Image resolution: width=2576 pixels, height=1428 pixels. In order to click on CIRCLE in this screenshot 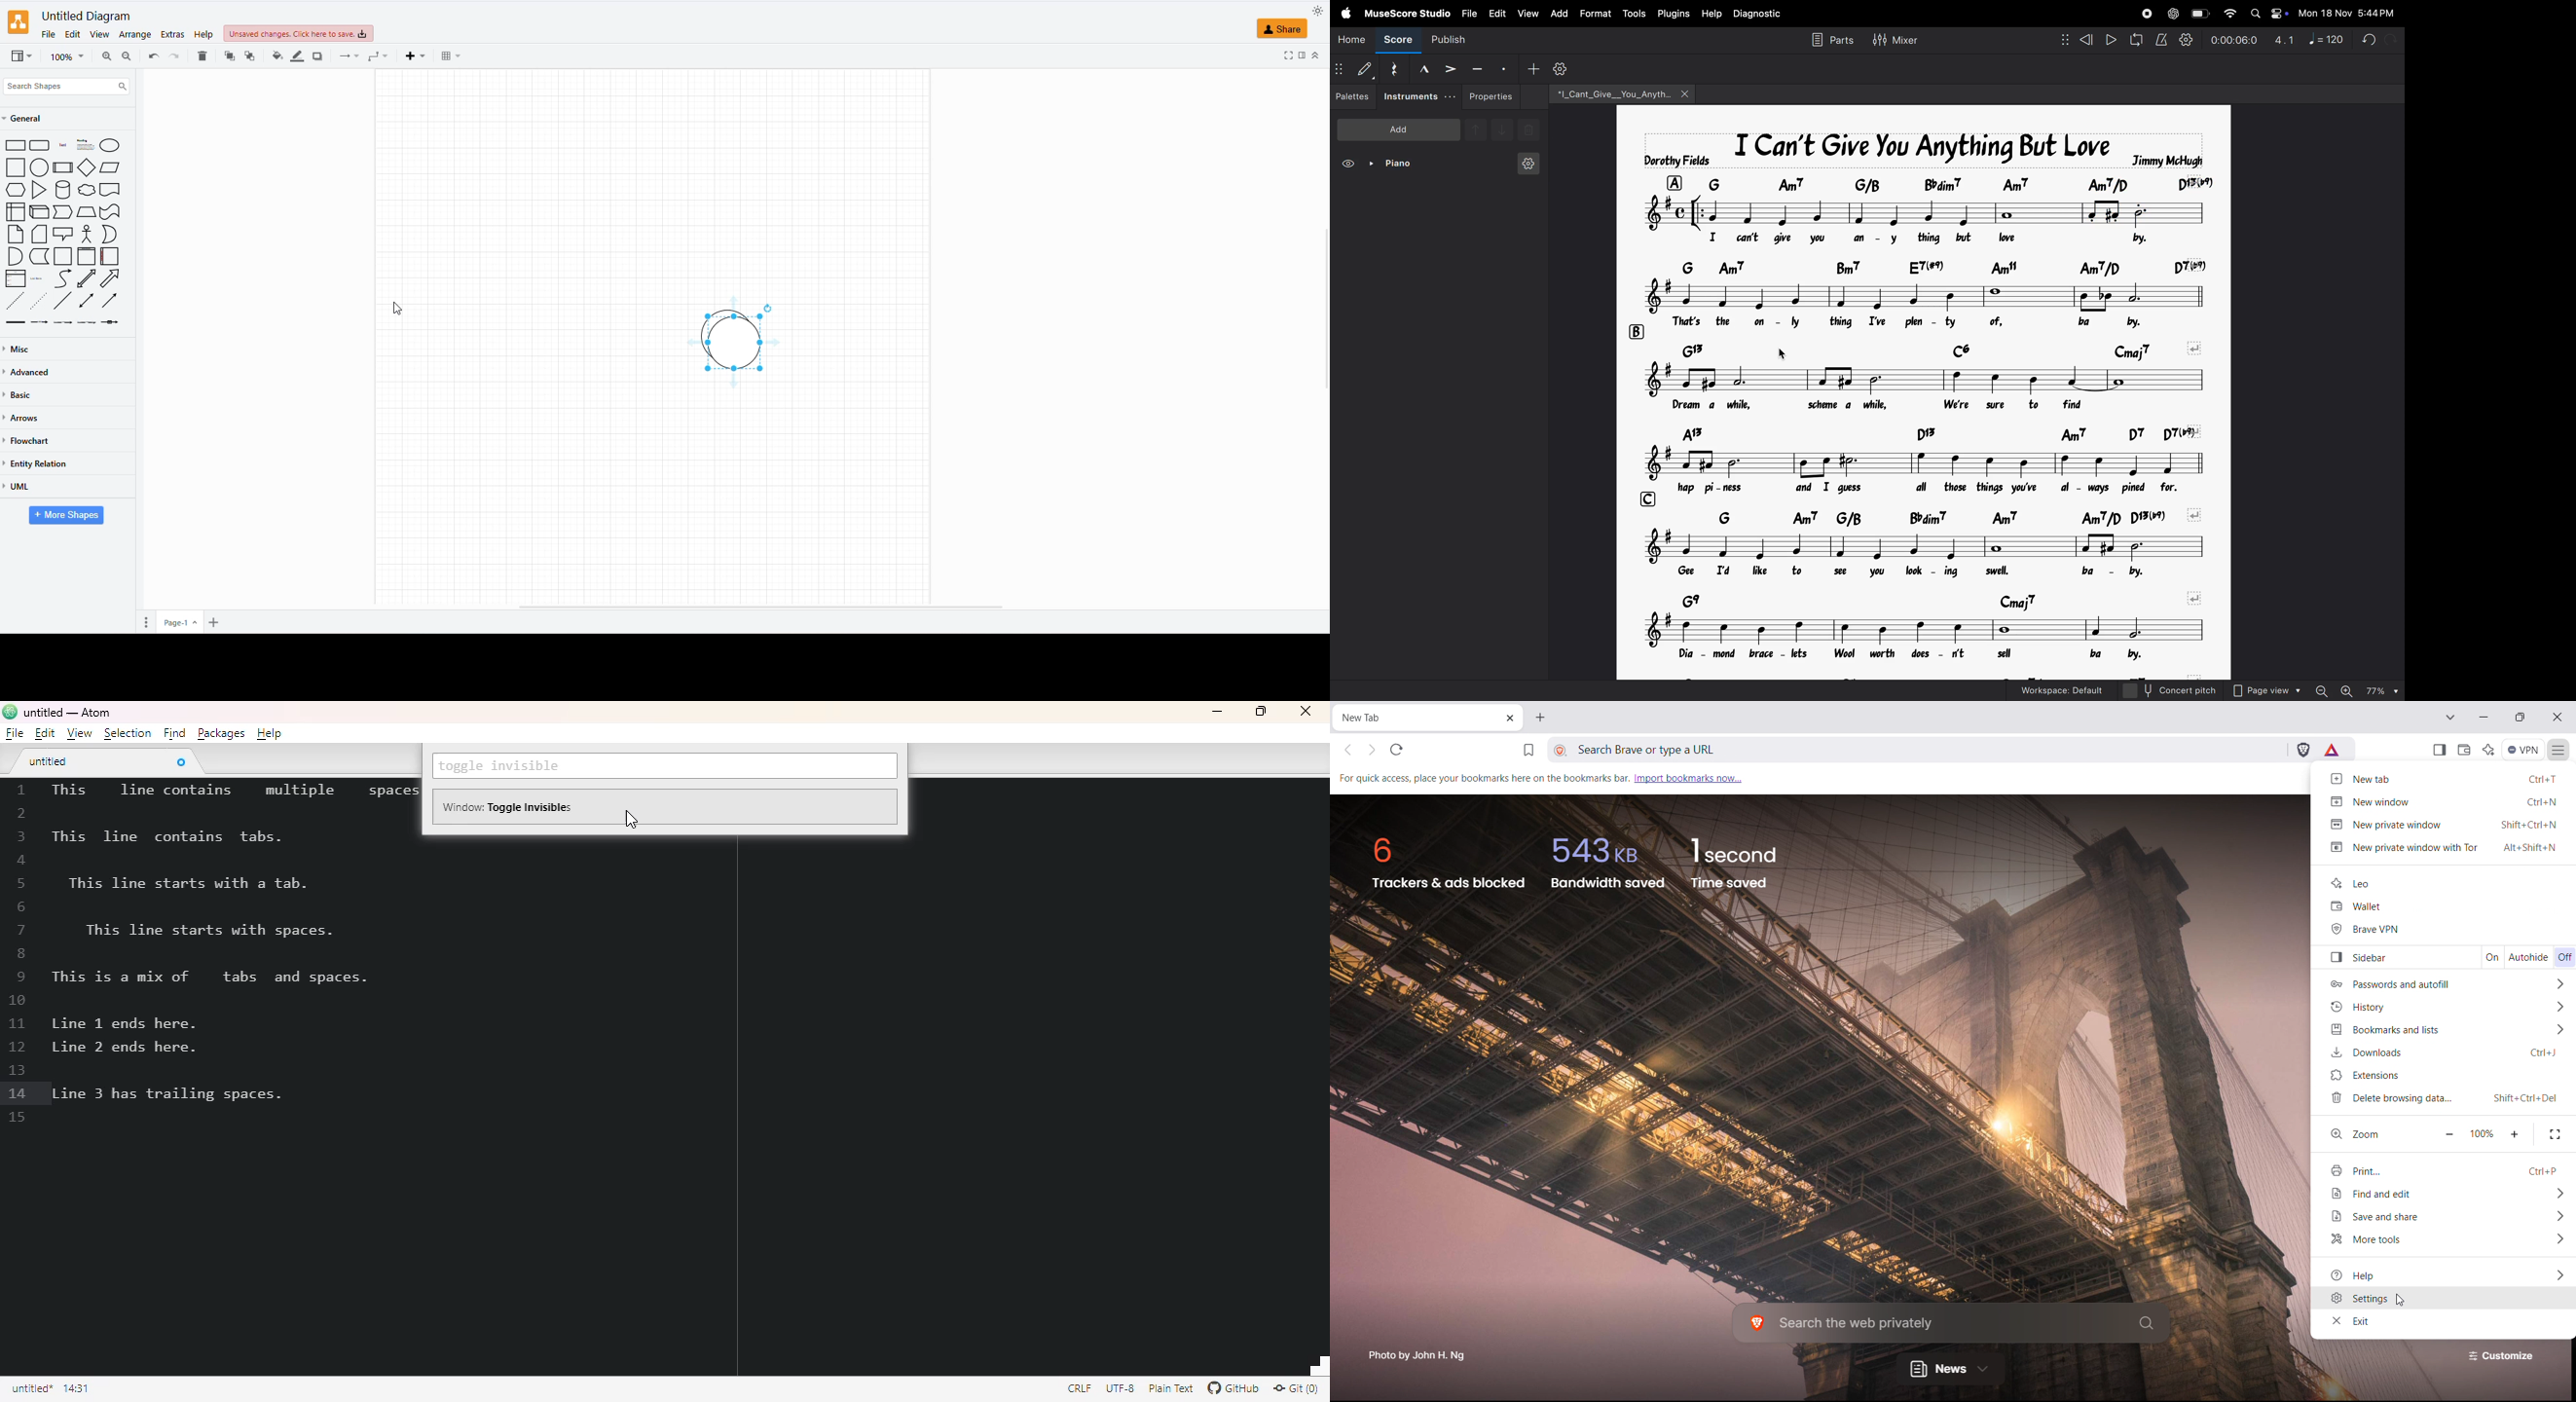, I will do `click(37, 168)`.